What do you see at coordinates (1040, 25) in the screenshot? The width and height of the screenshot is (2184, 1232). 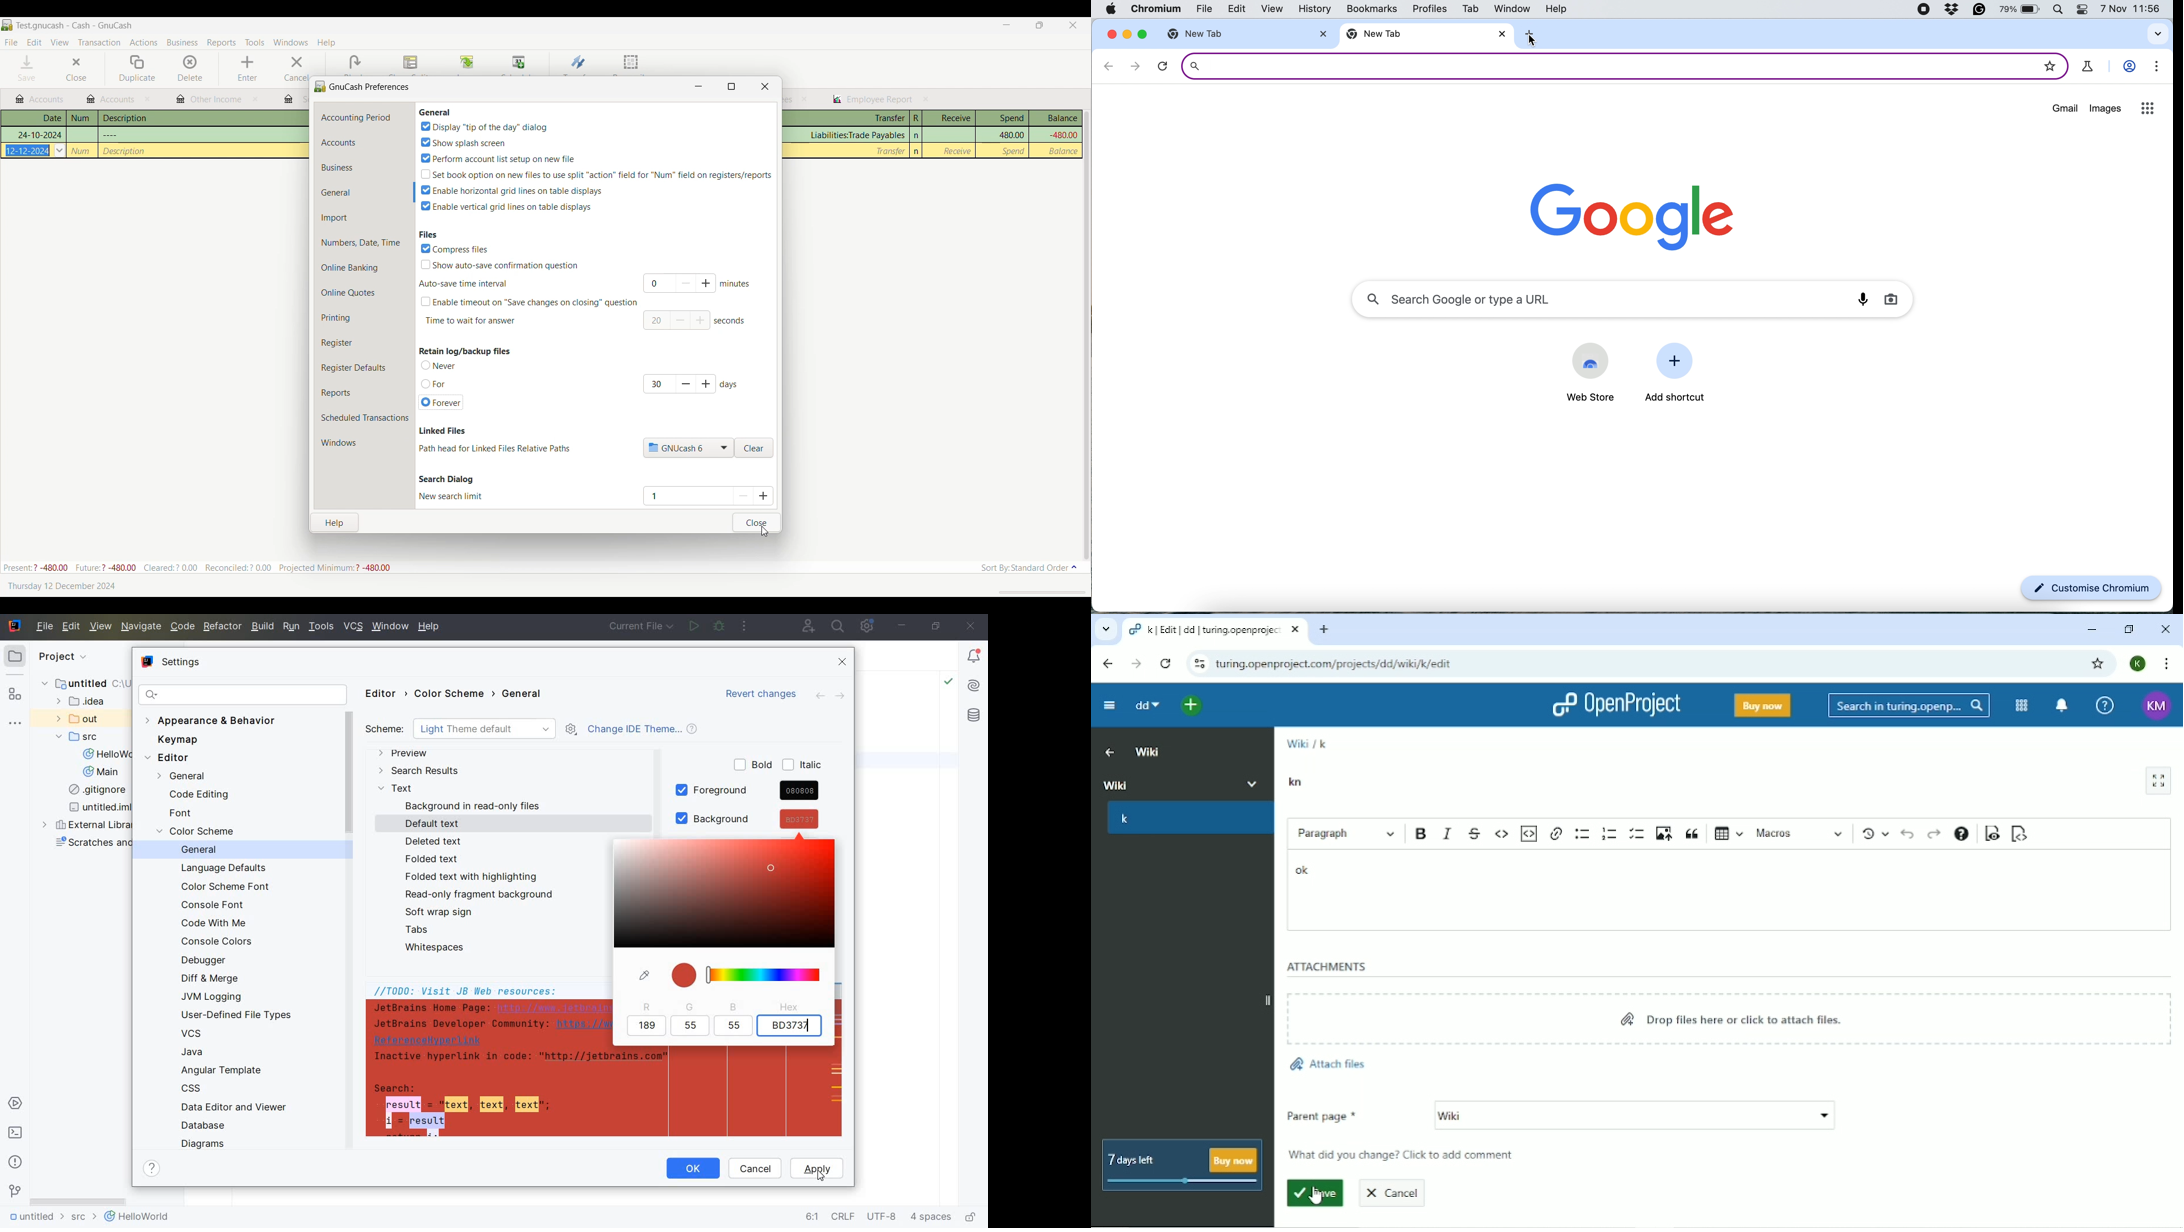 I see `Show in smaller tab` at bounding box center [1040, 25].